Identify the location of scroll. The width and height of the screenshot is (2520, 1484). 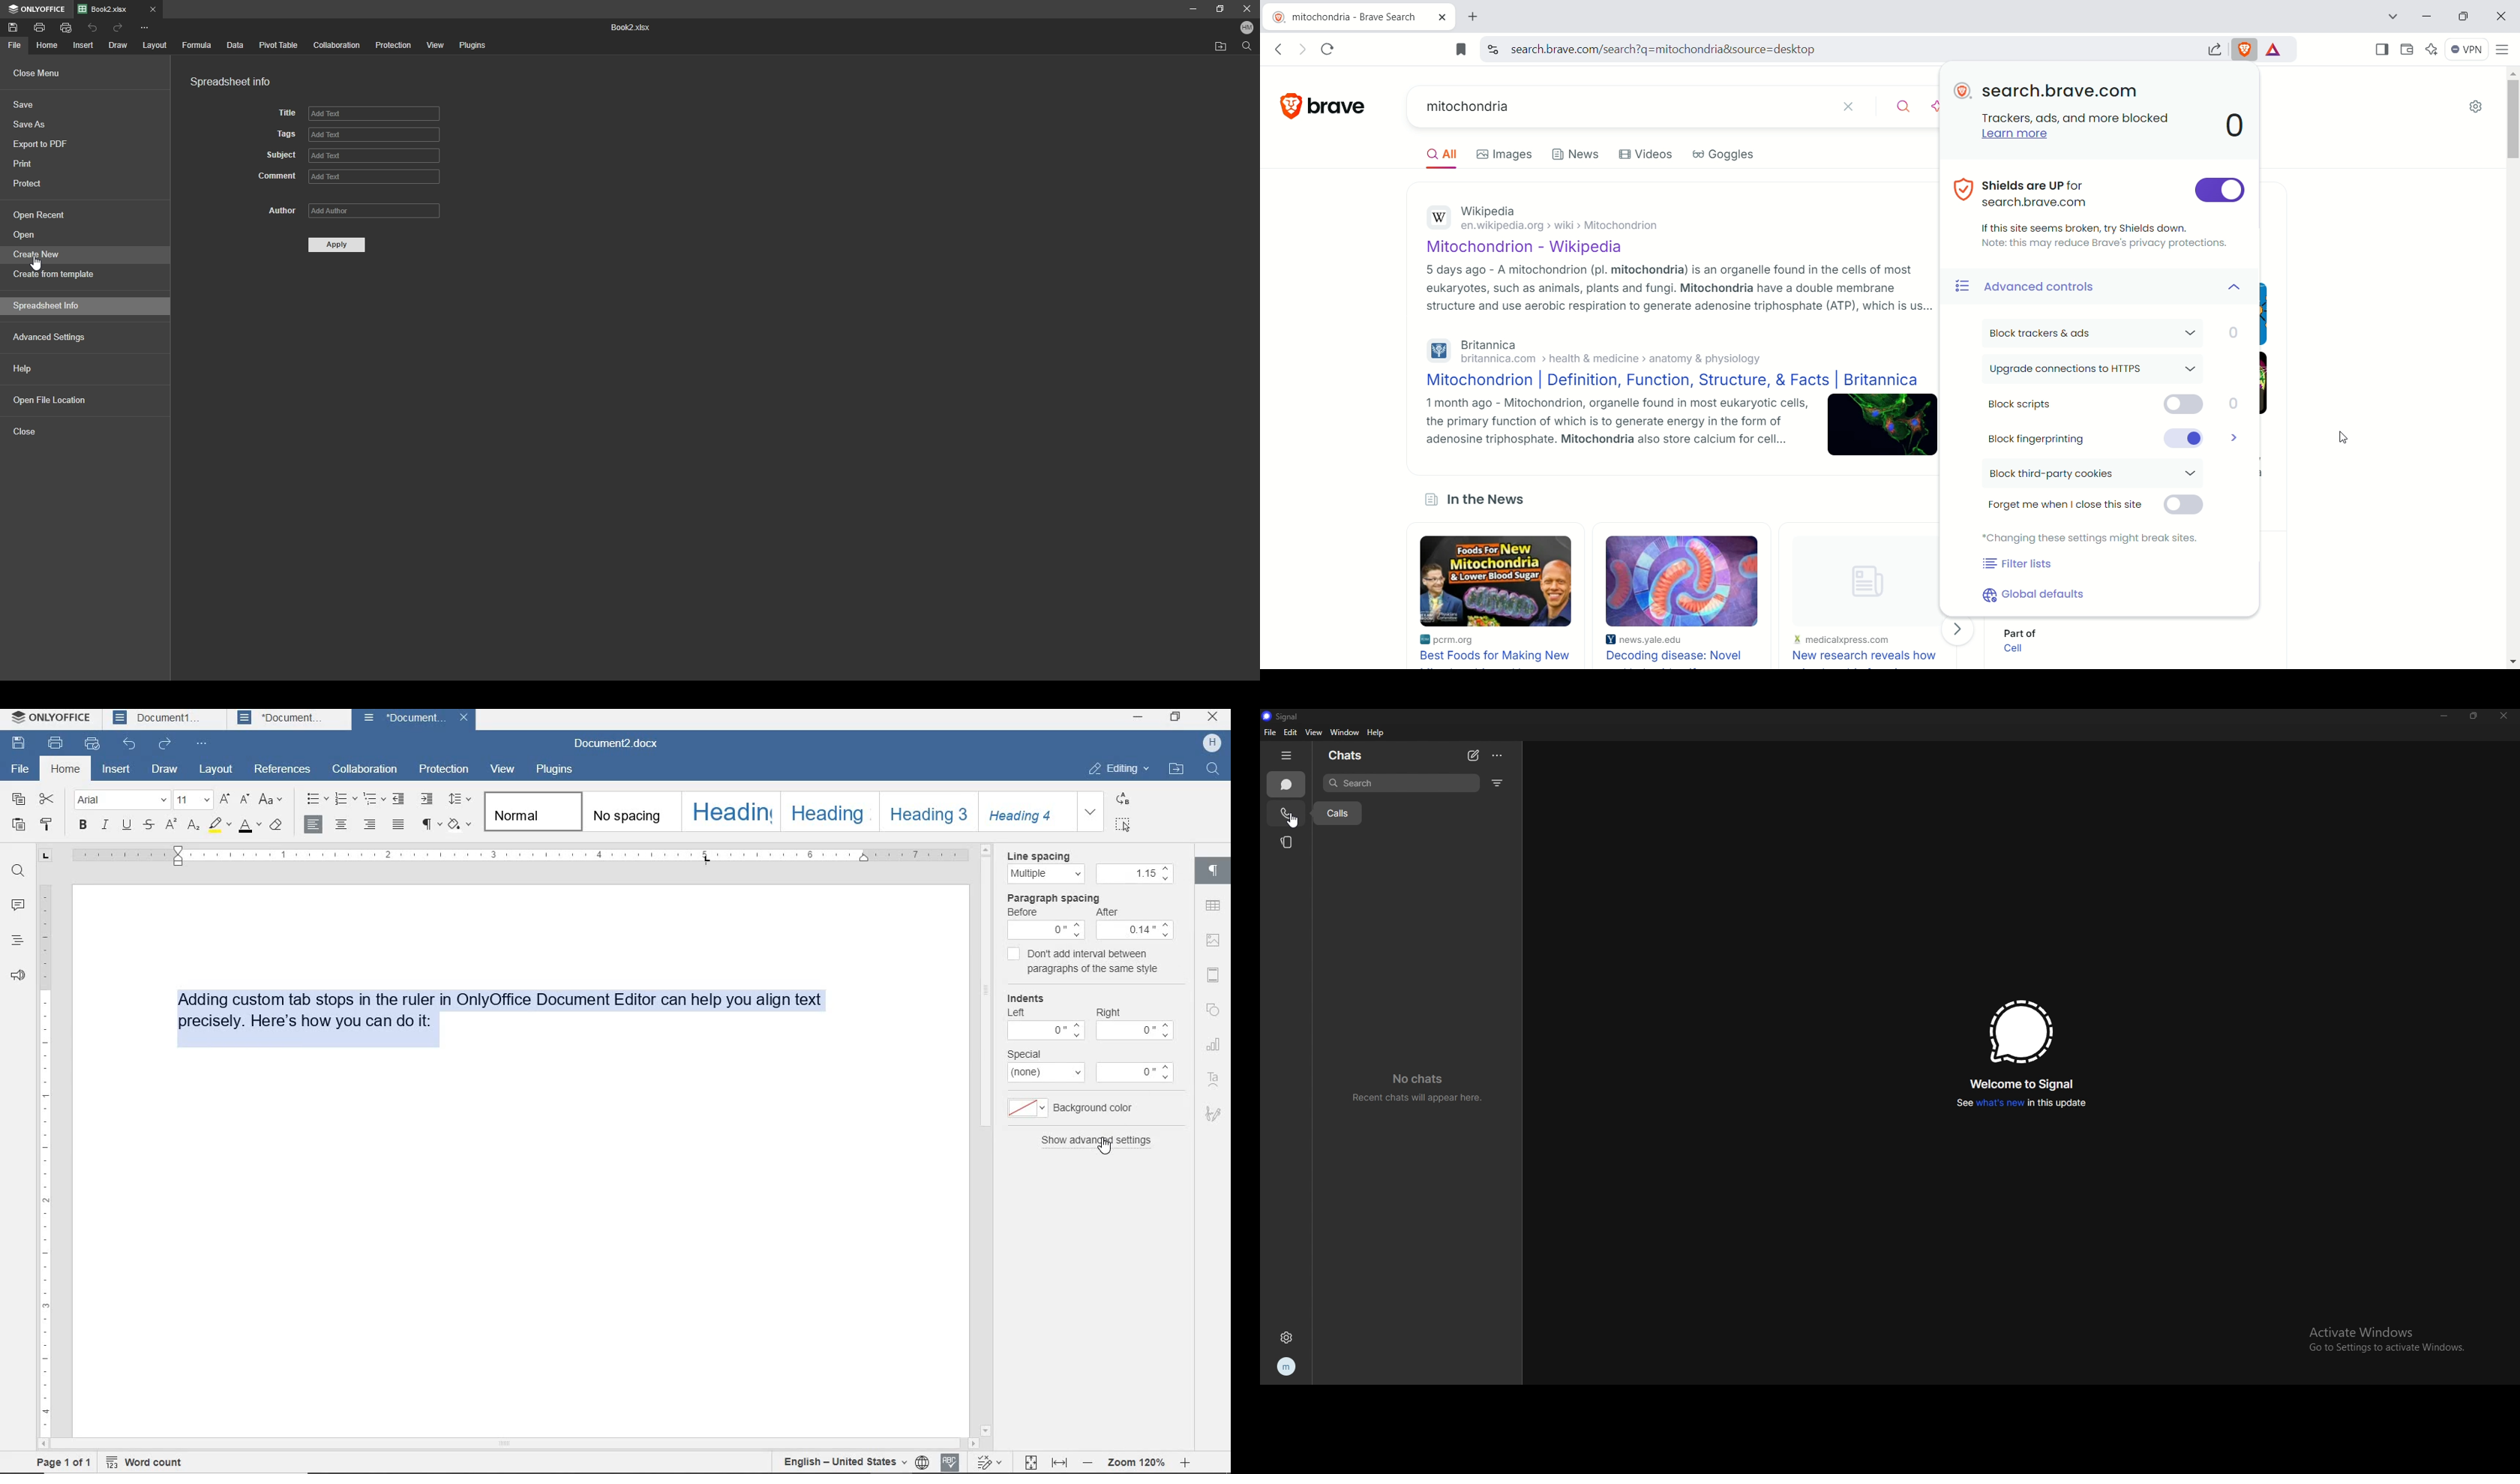
(520, 1443).